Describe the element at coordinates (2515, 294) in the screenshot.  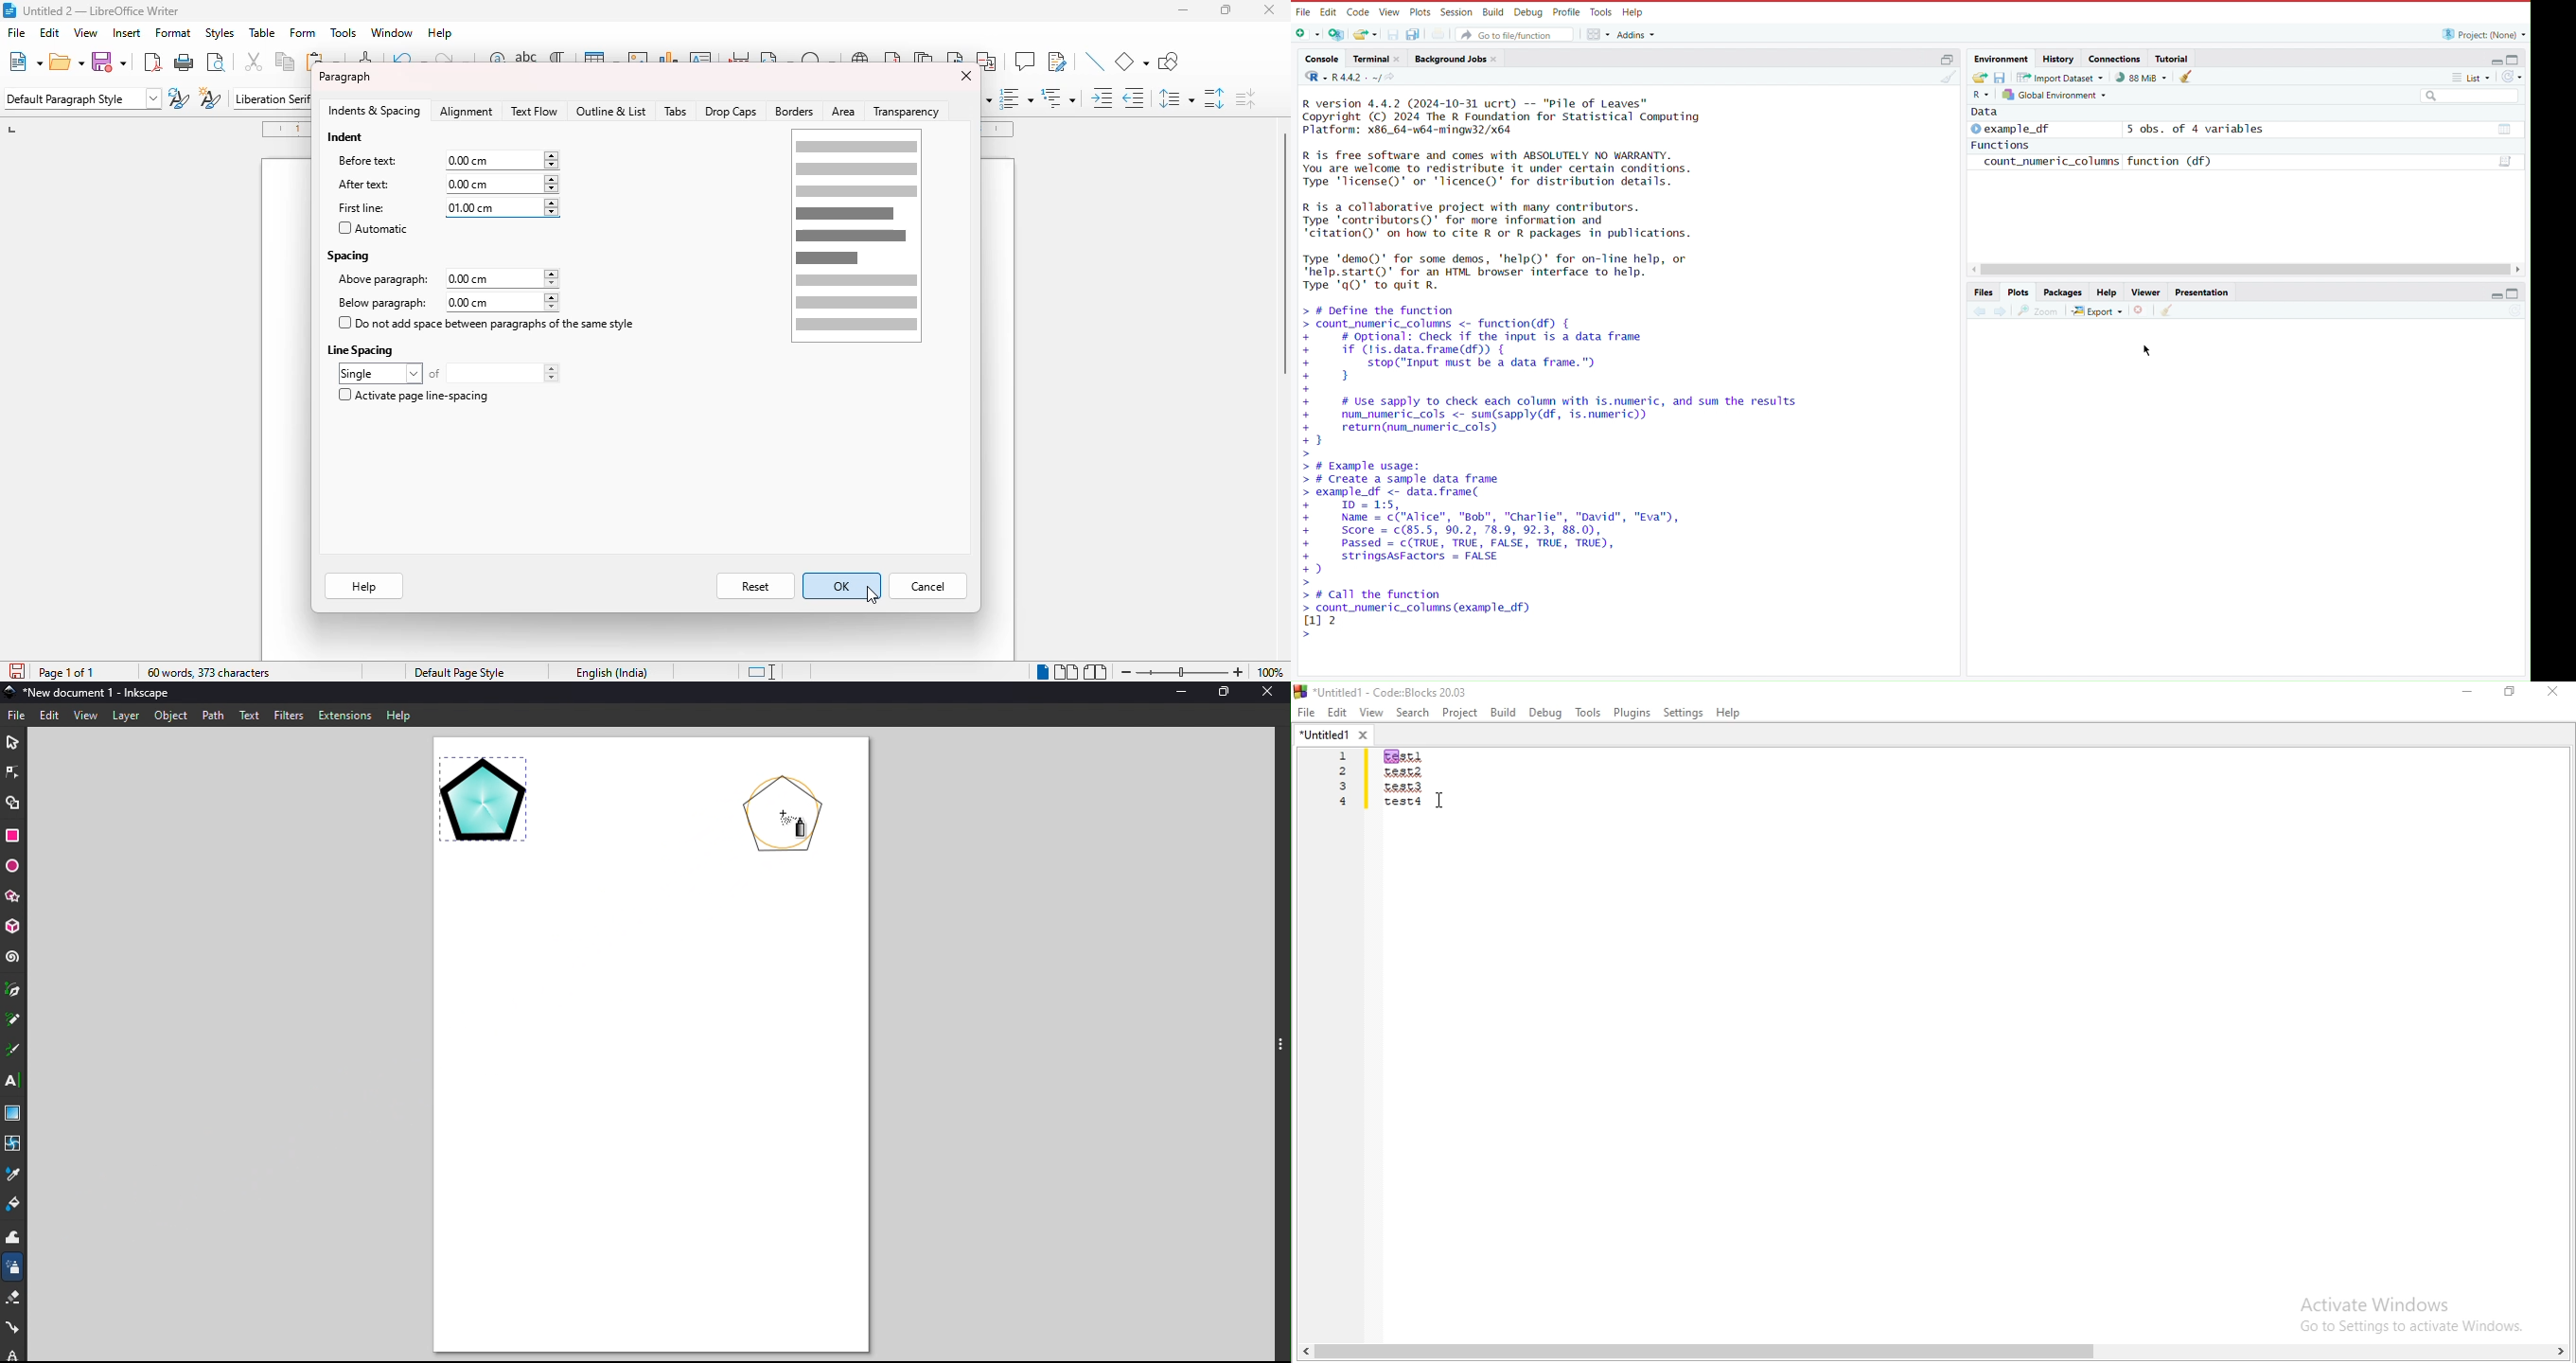
I see `Maximize` at that location.